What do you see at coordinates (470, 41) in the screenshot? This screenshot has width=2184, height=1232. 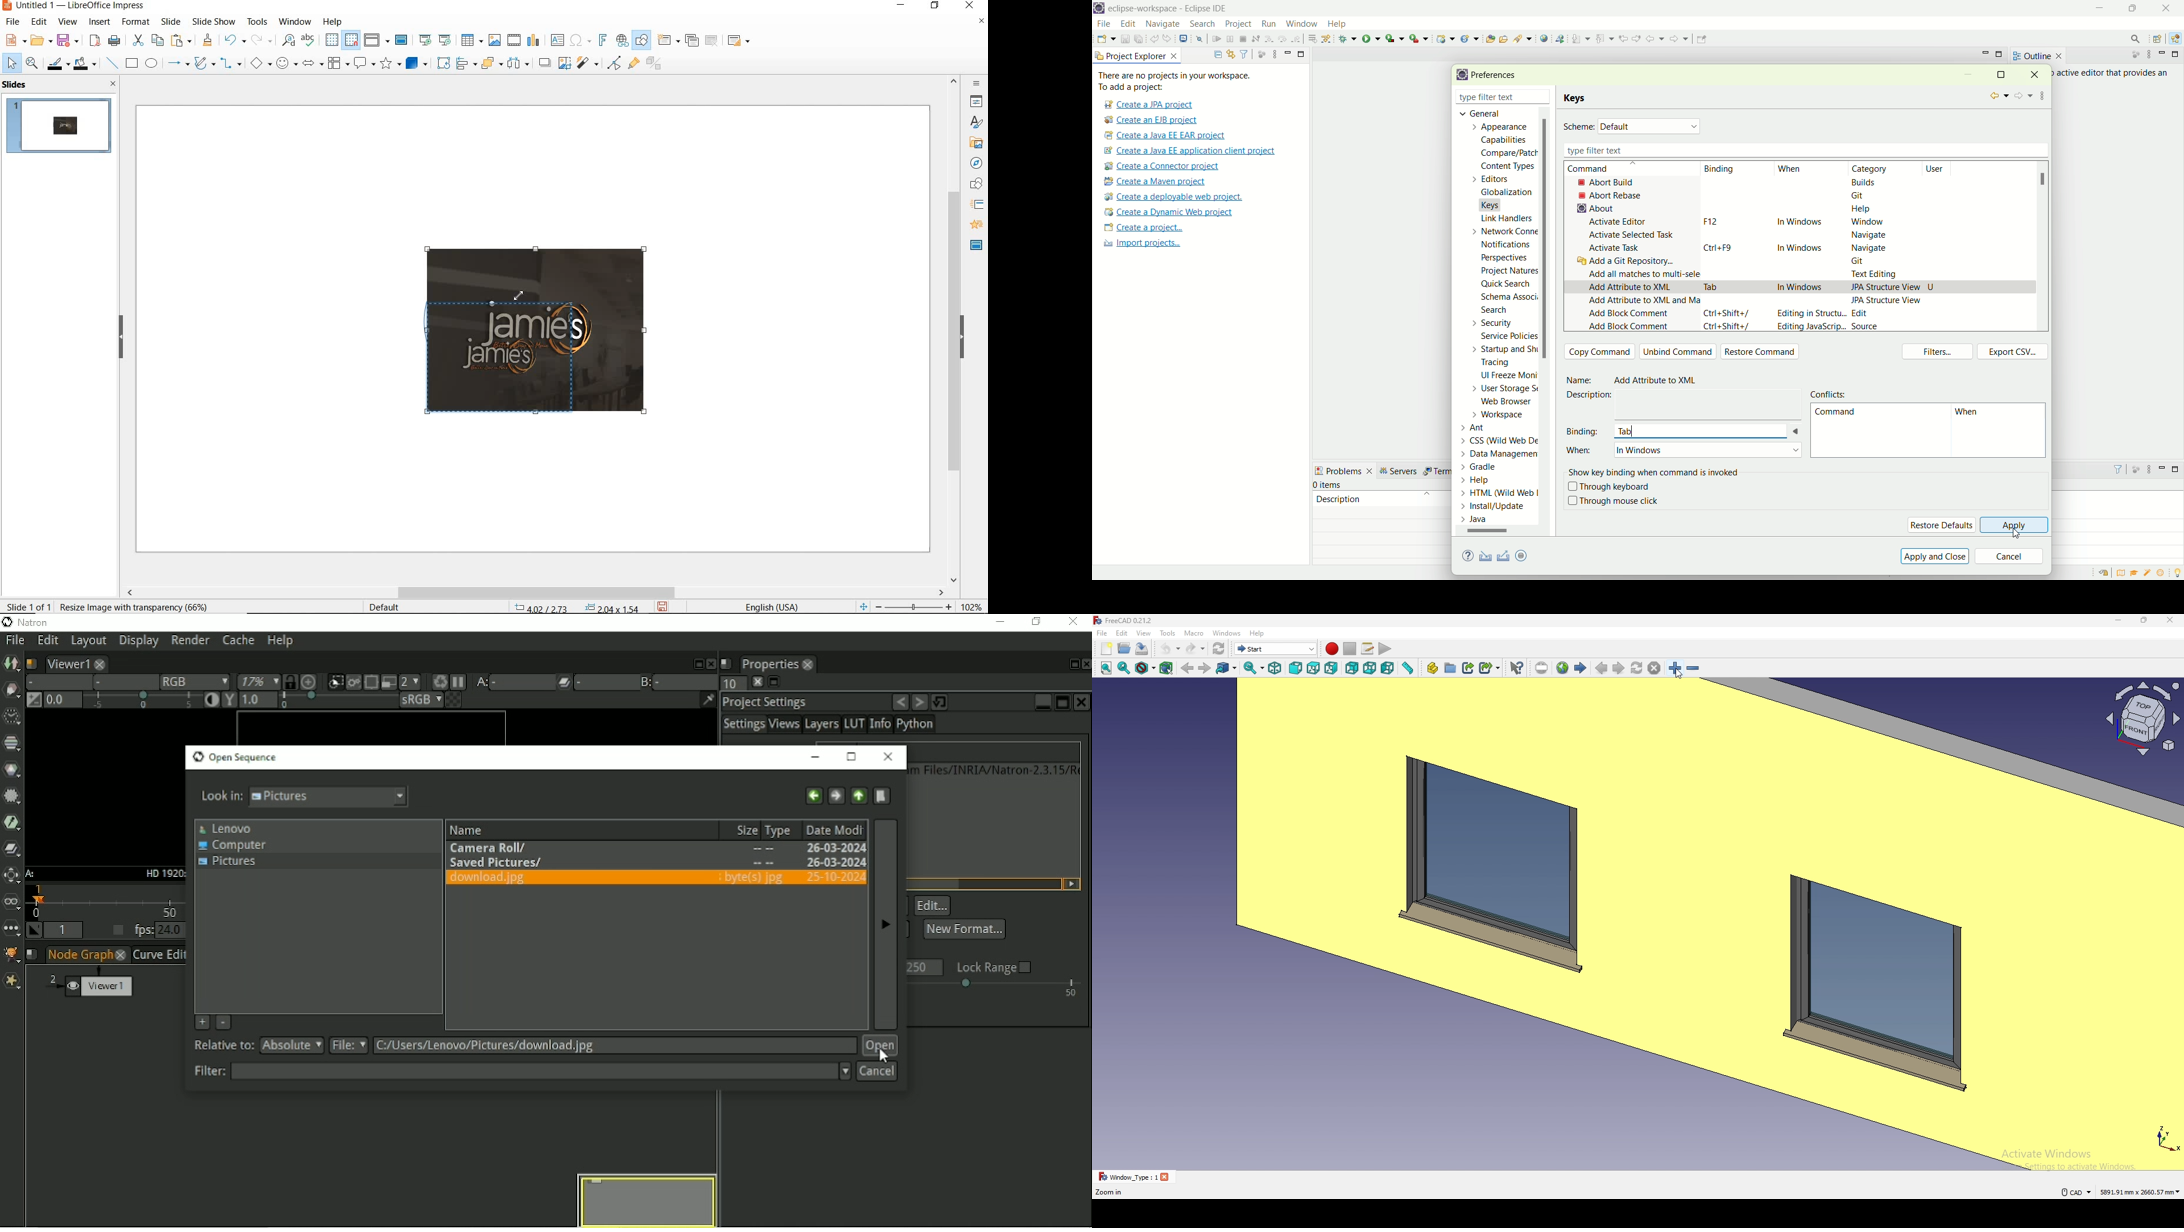 I see `insert table` at bounding box center [470, 41].